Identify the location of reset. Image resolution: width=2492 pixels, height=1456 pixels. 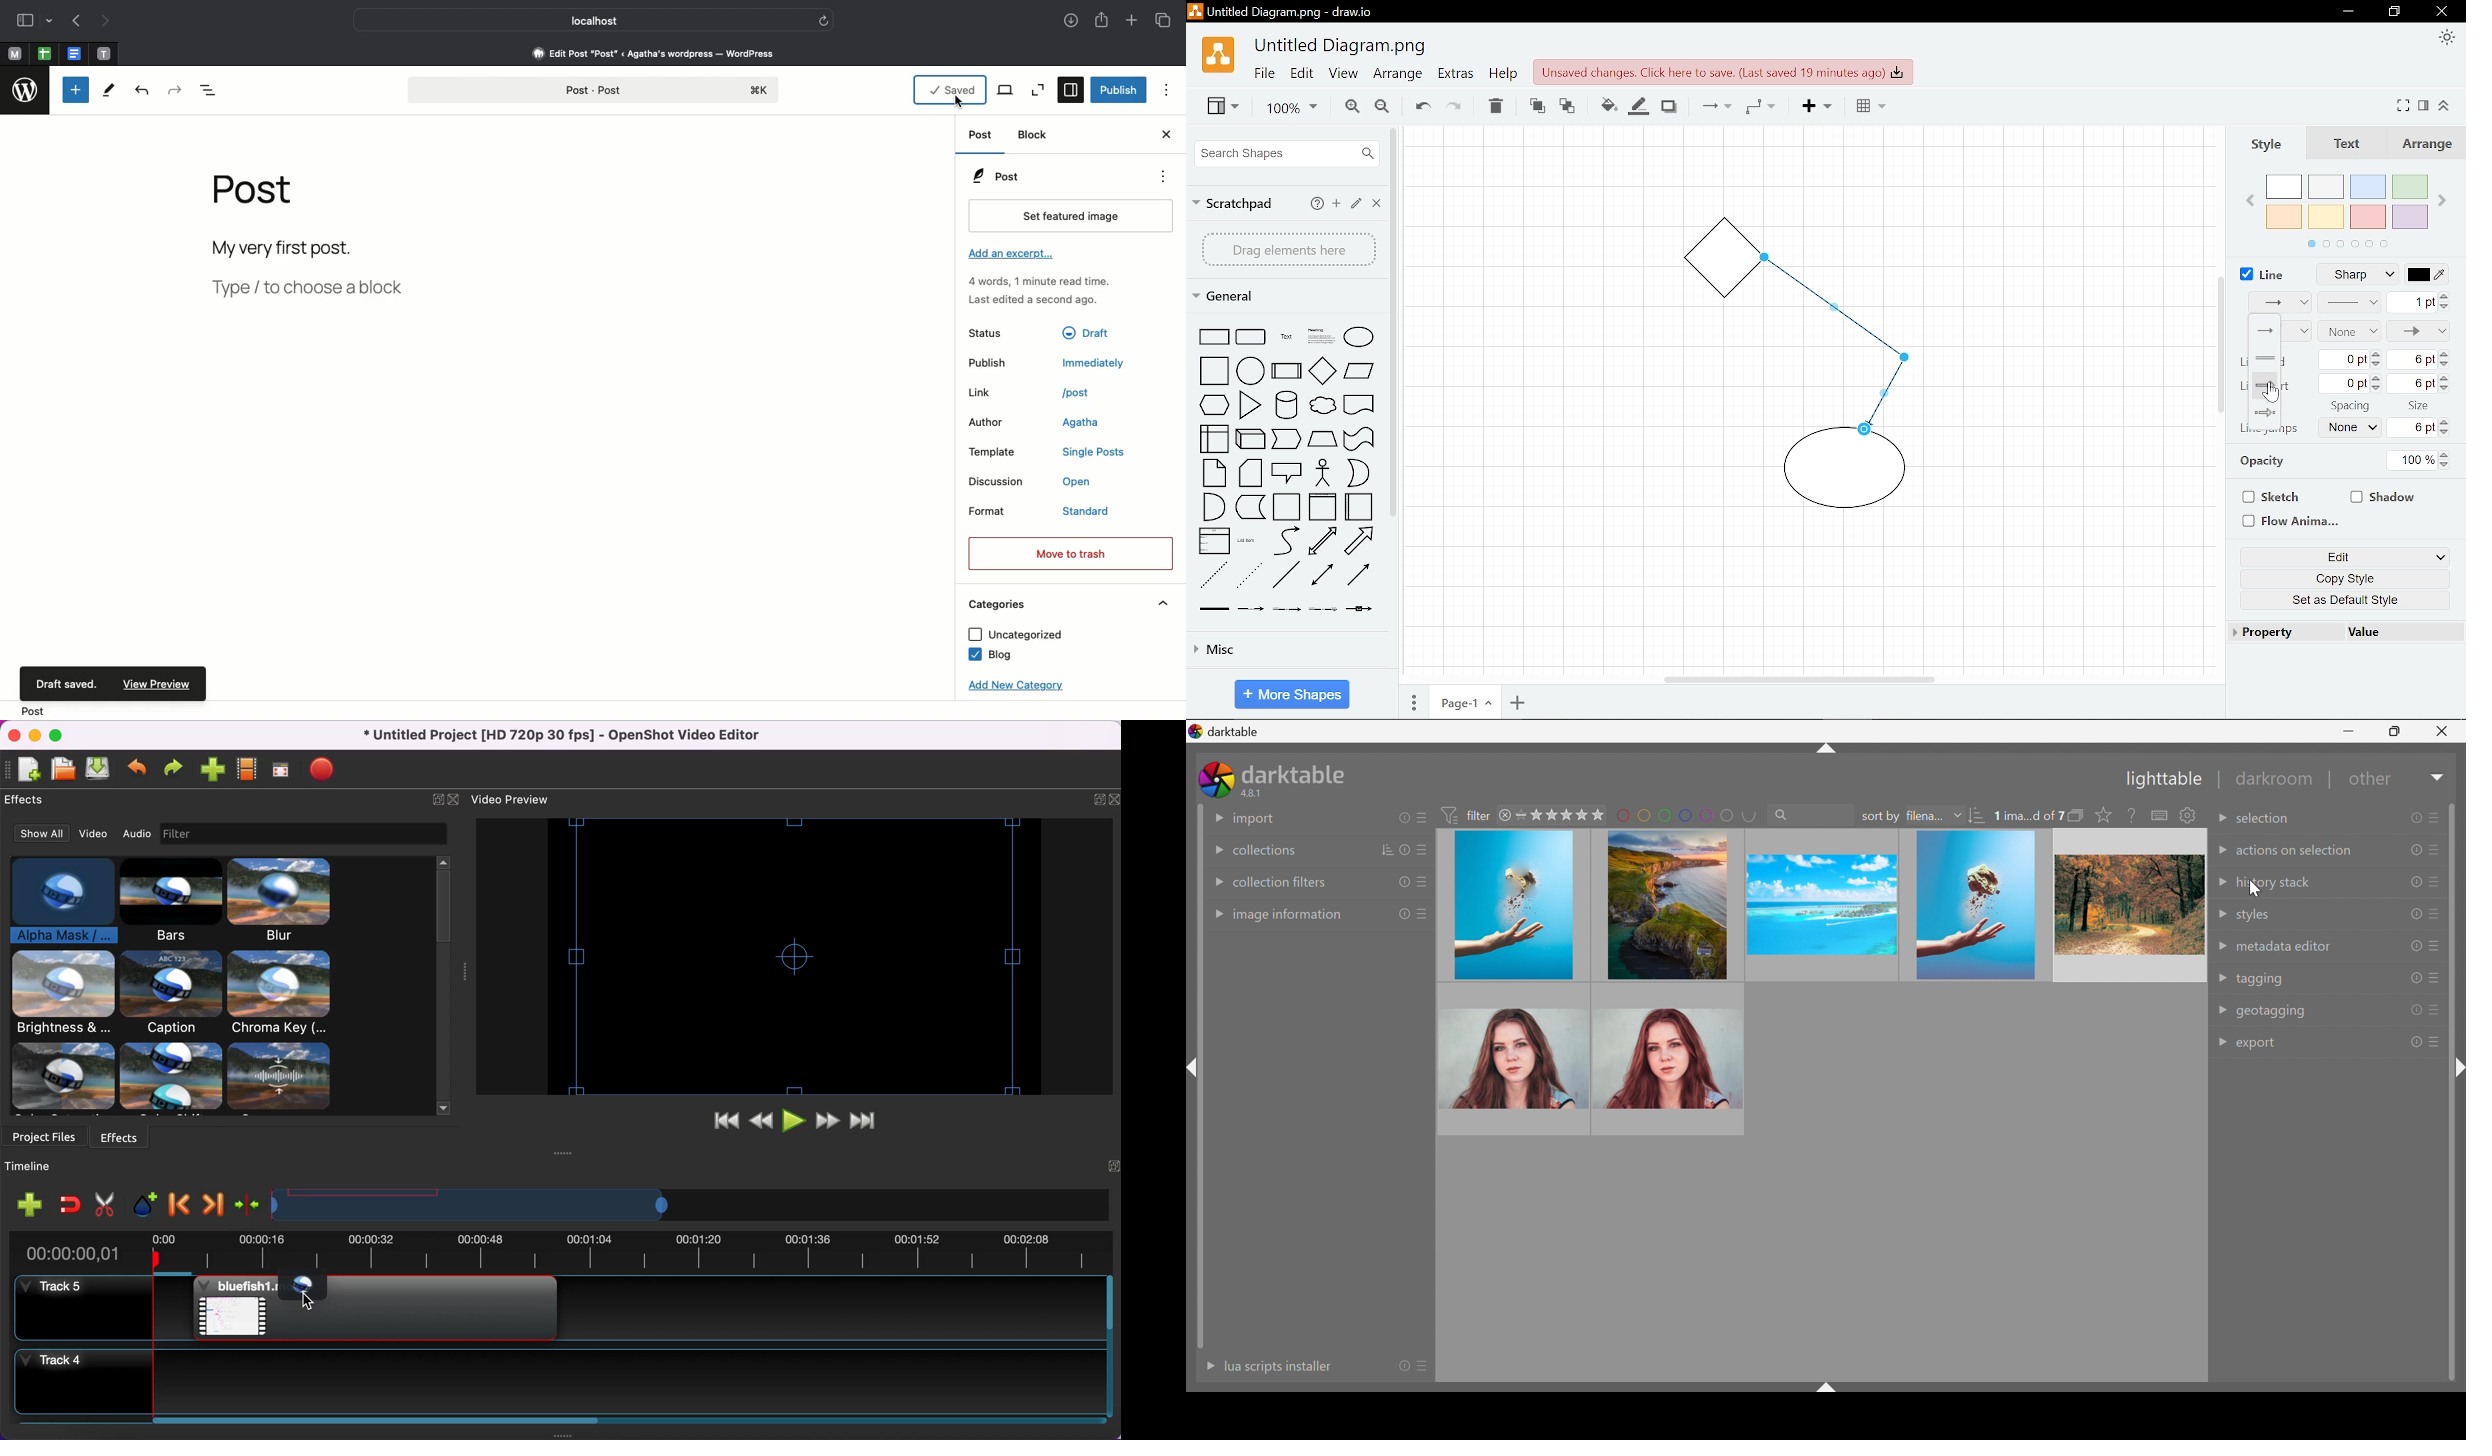
(2415, 1045).